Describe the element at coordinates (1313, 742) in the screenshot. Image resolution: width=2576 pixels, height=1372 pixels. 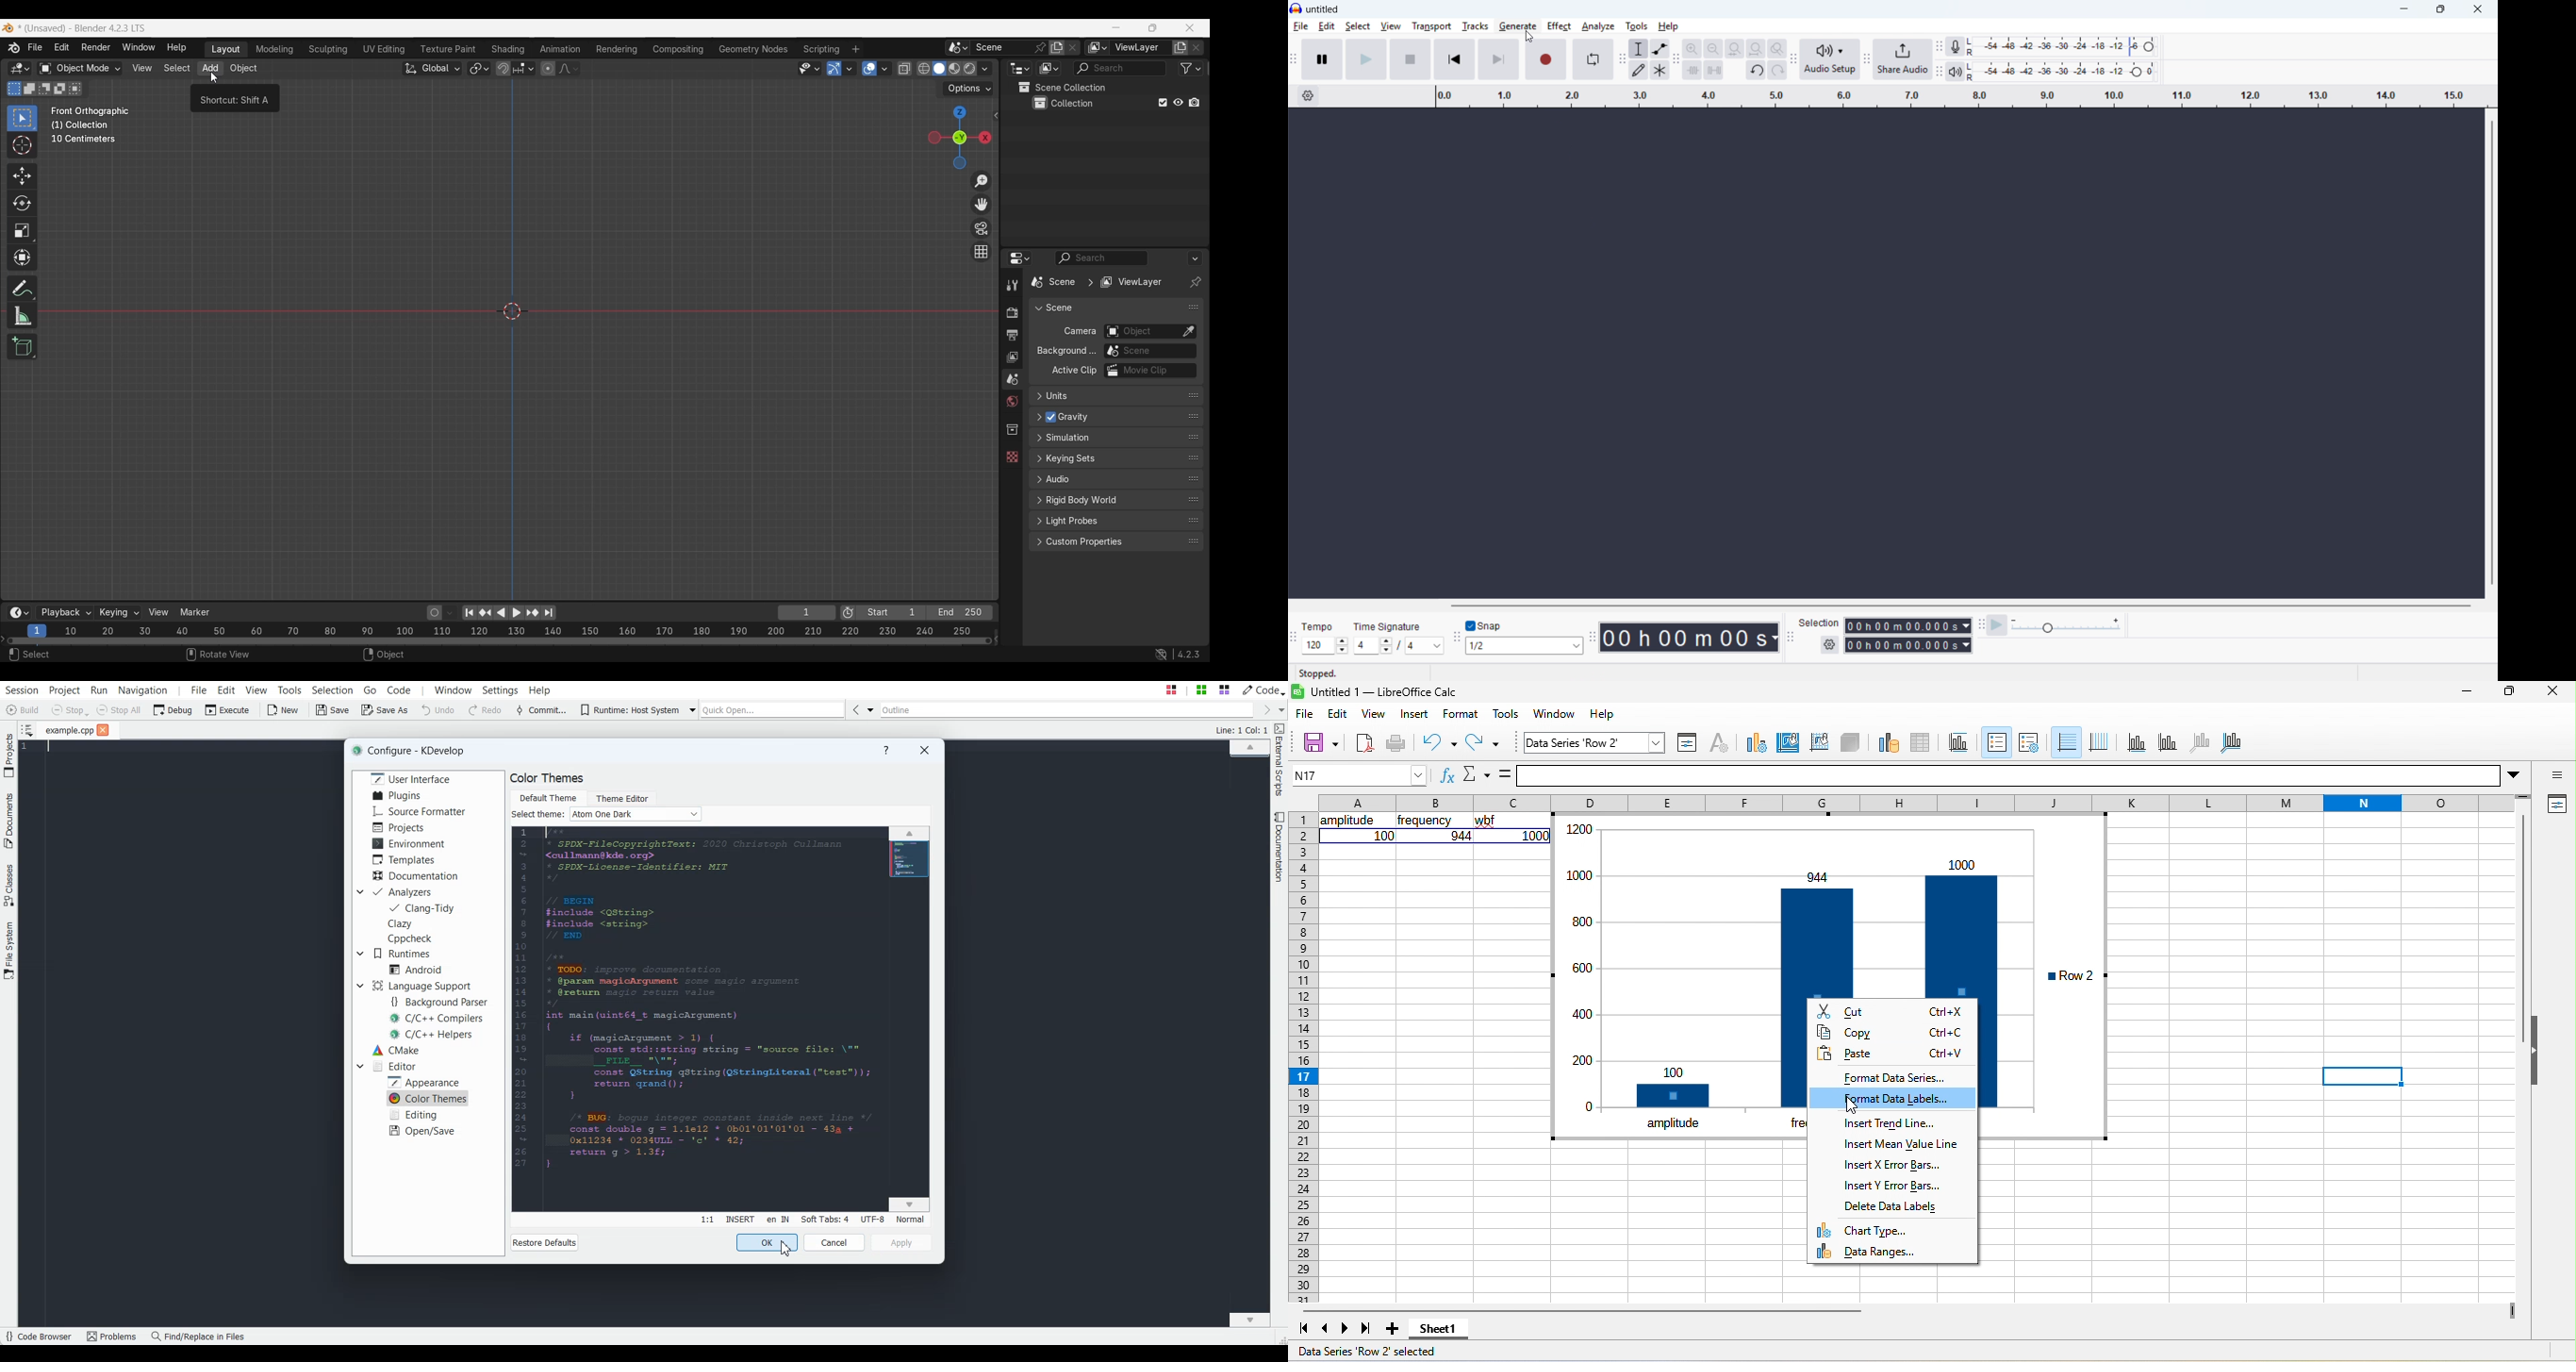
I see `save` at that location.